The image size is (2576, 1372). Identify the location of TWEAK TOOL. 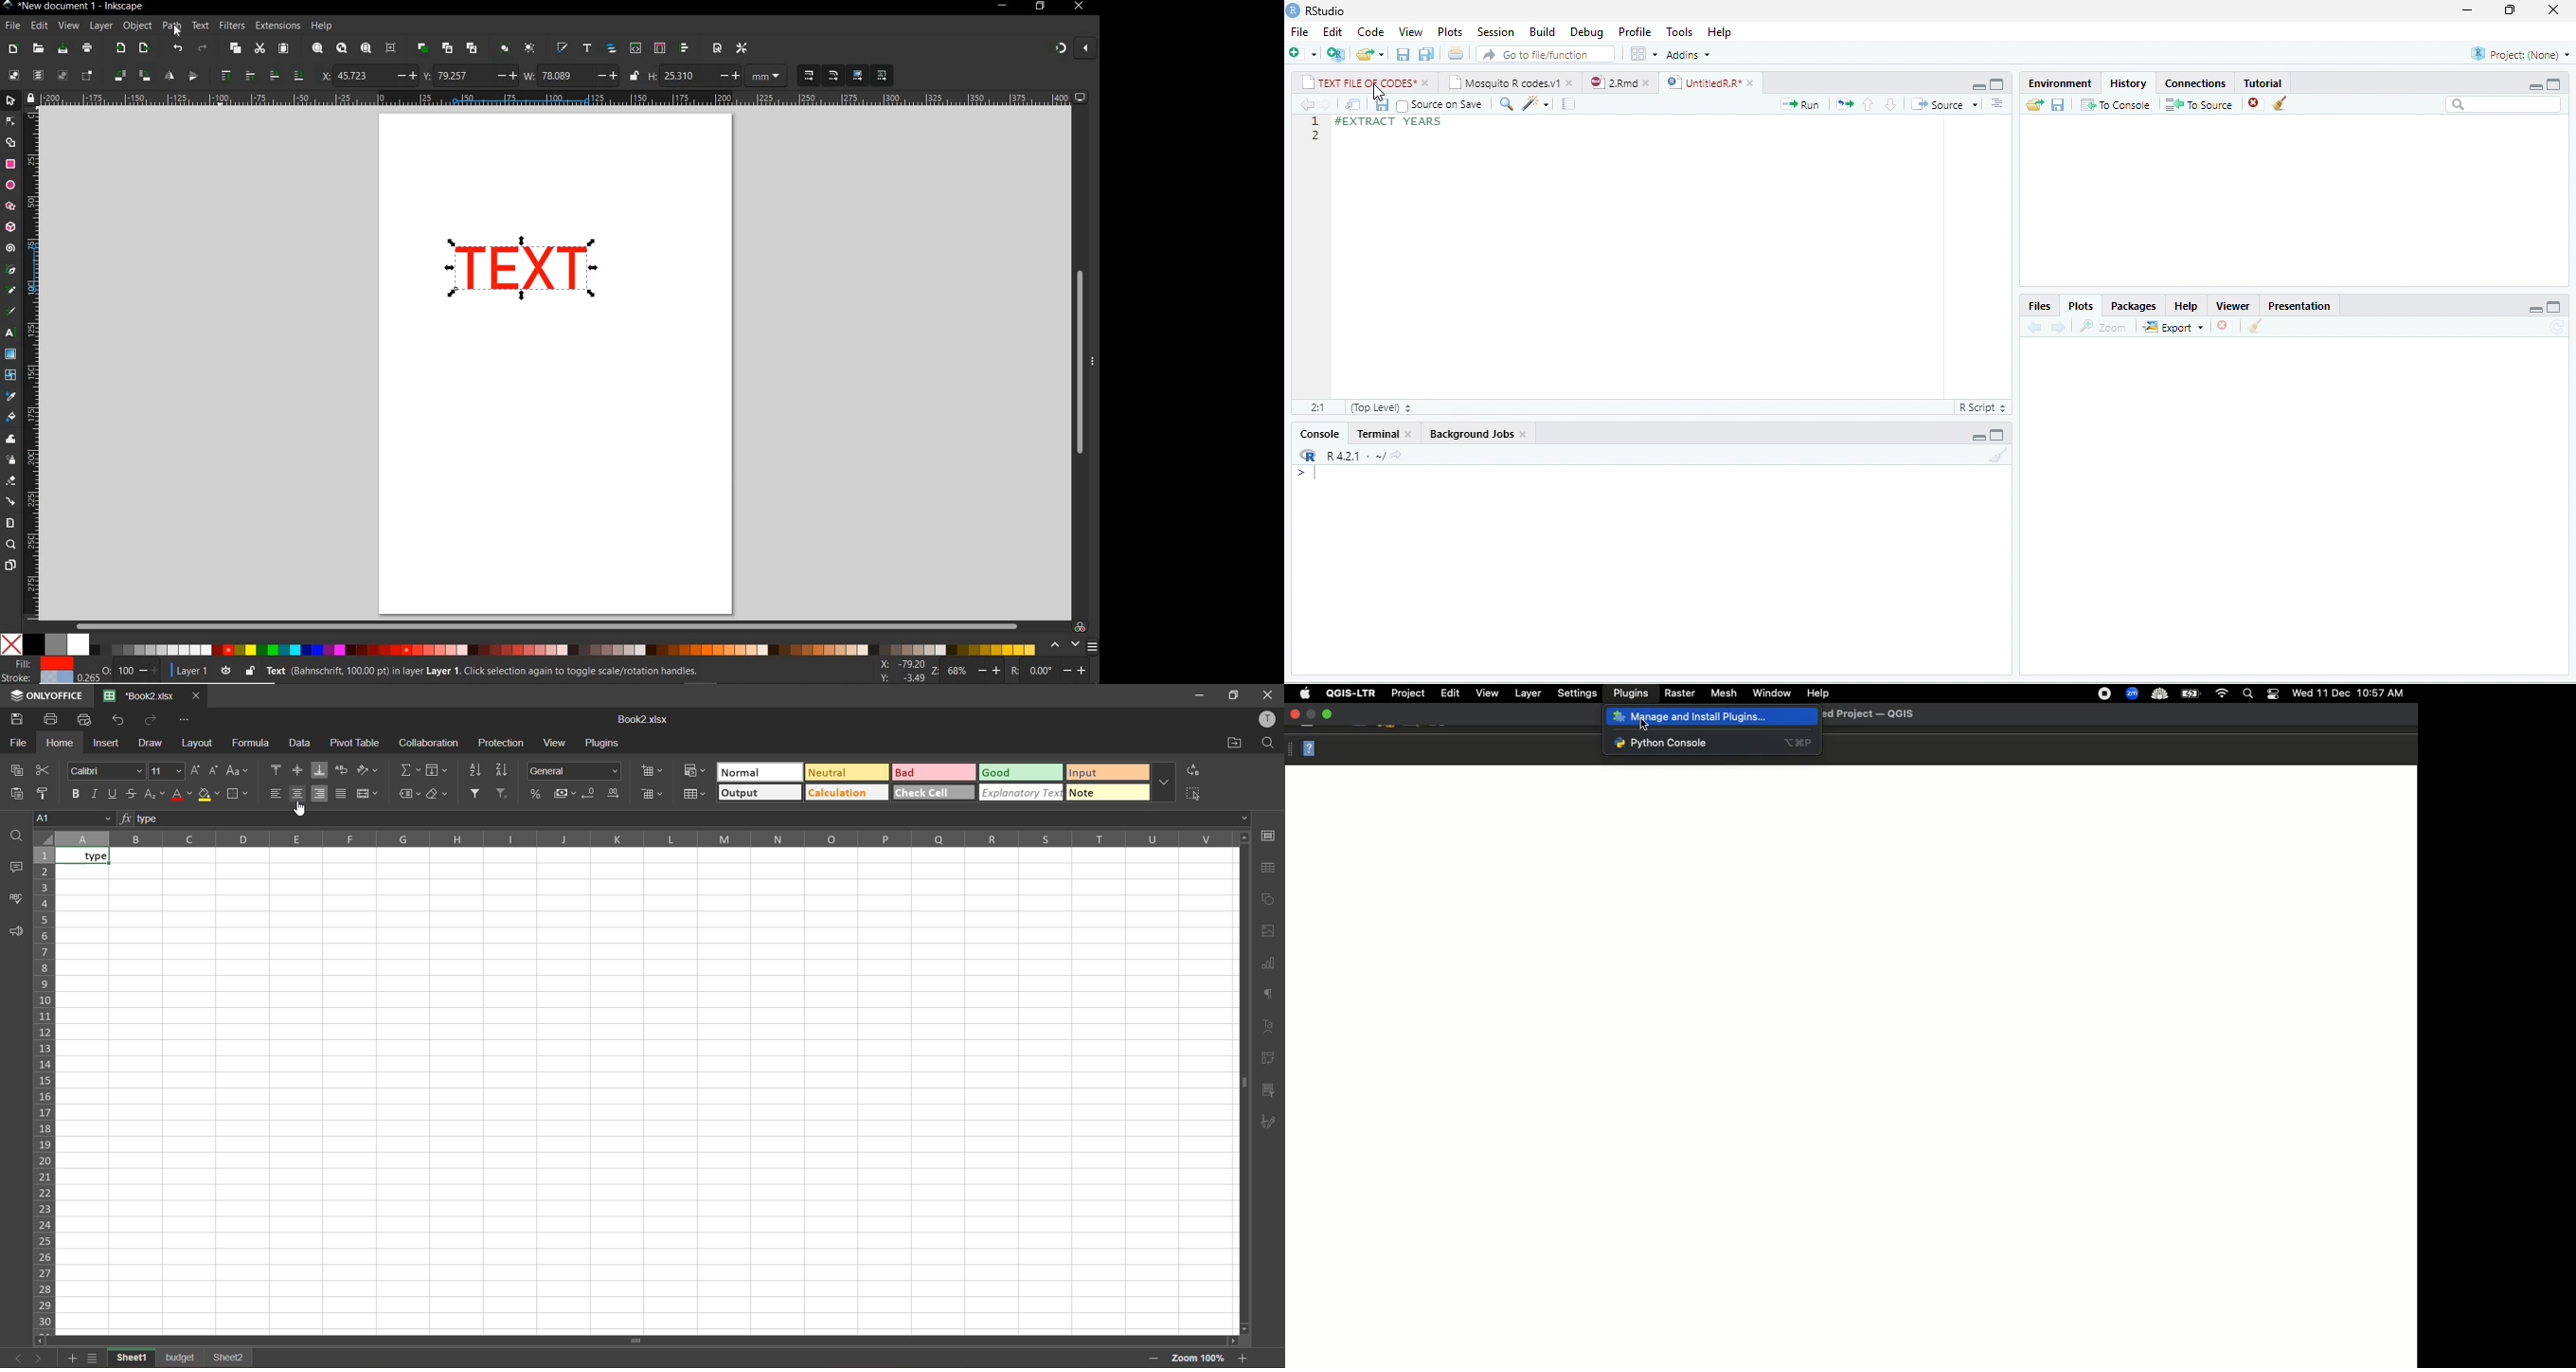
(12, 440).